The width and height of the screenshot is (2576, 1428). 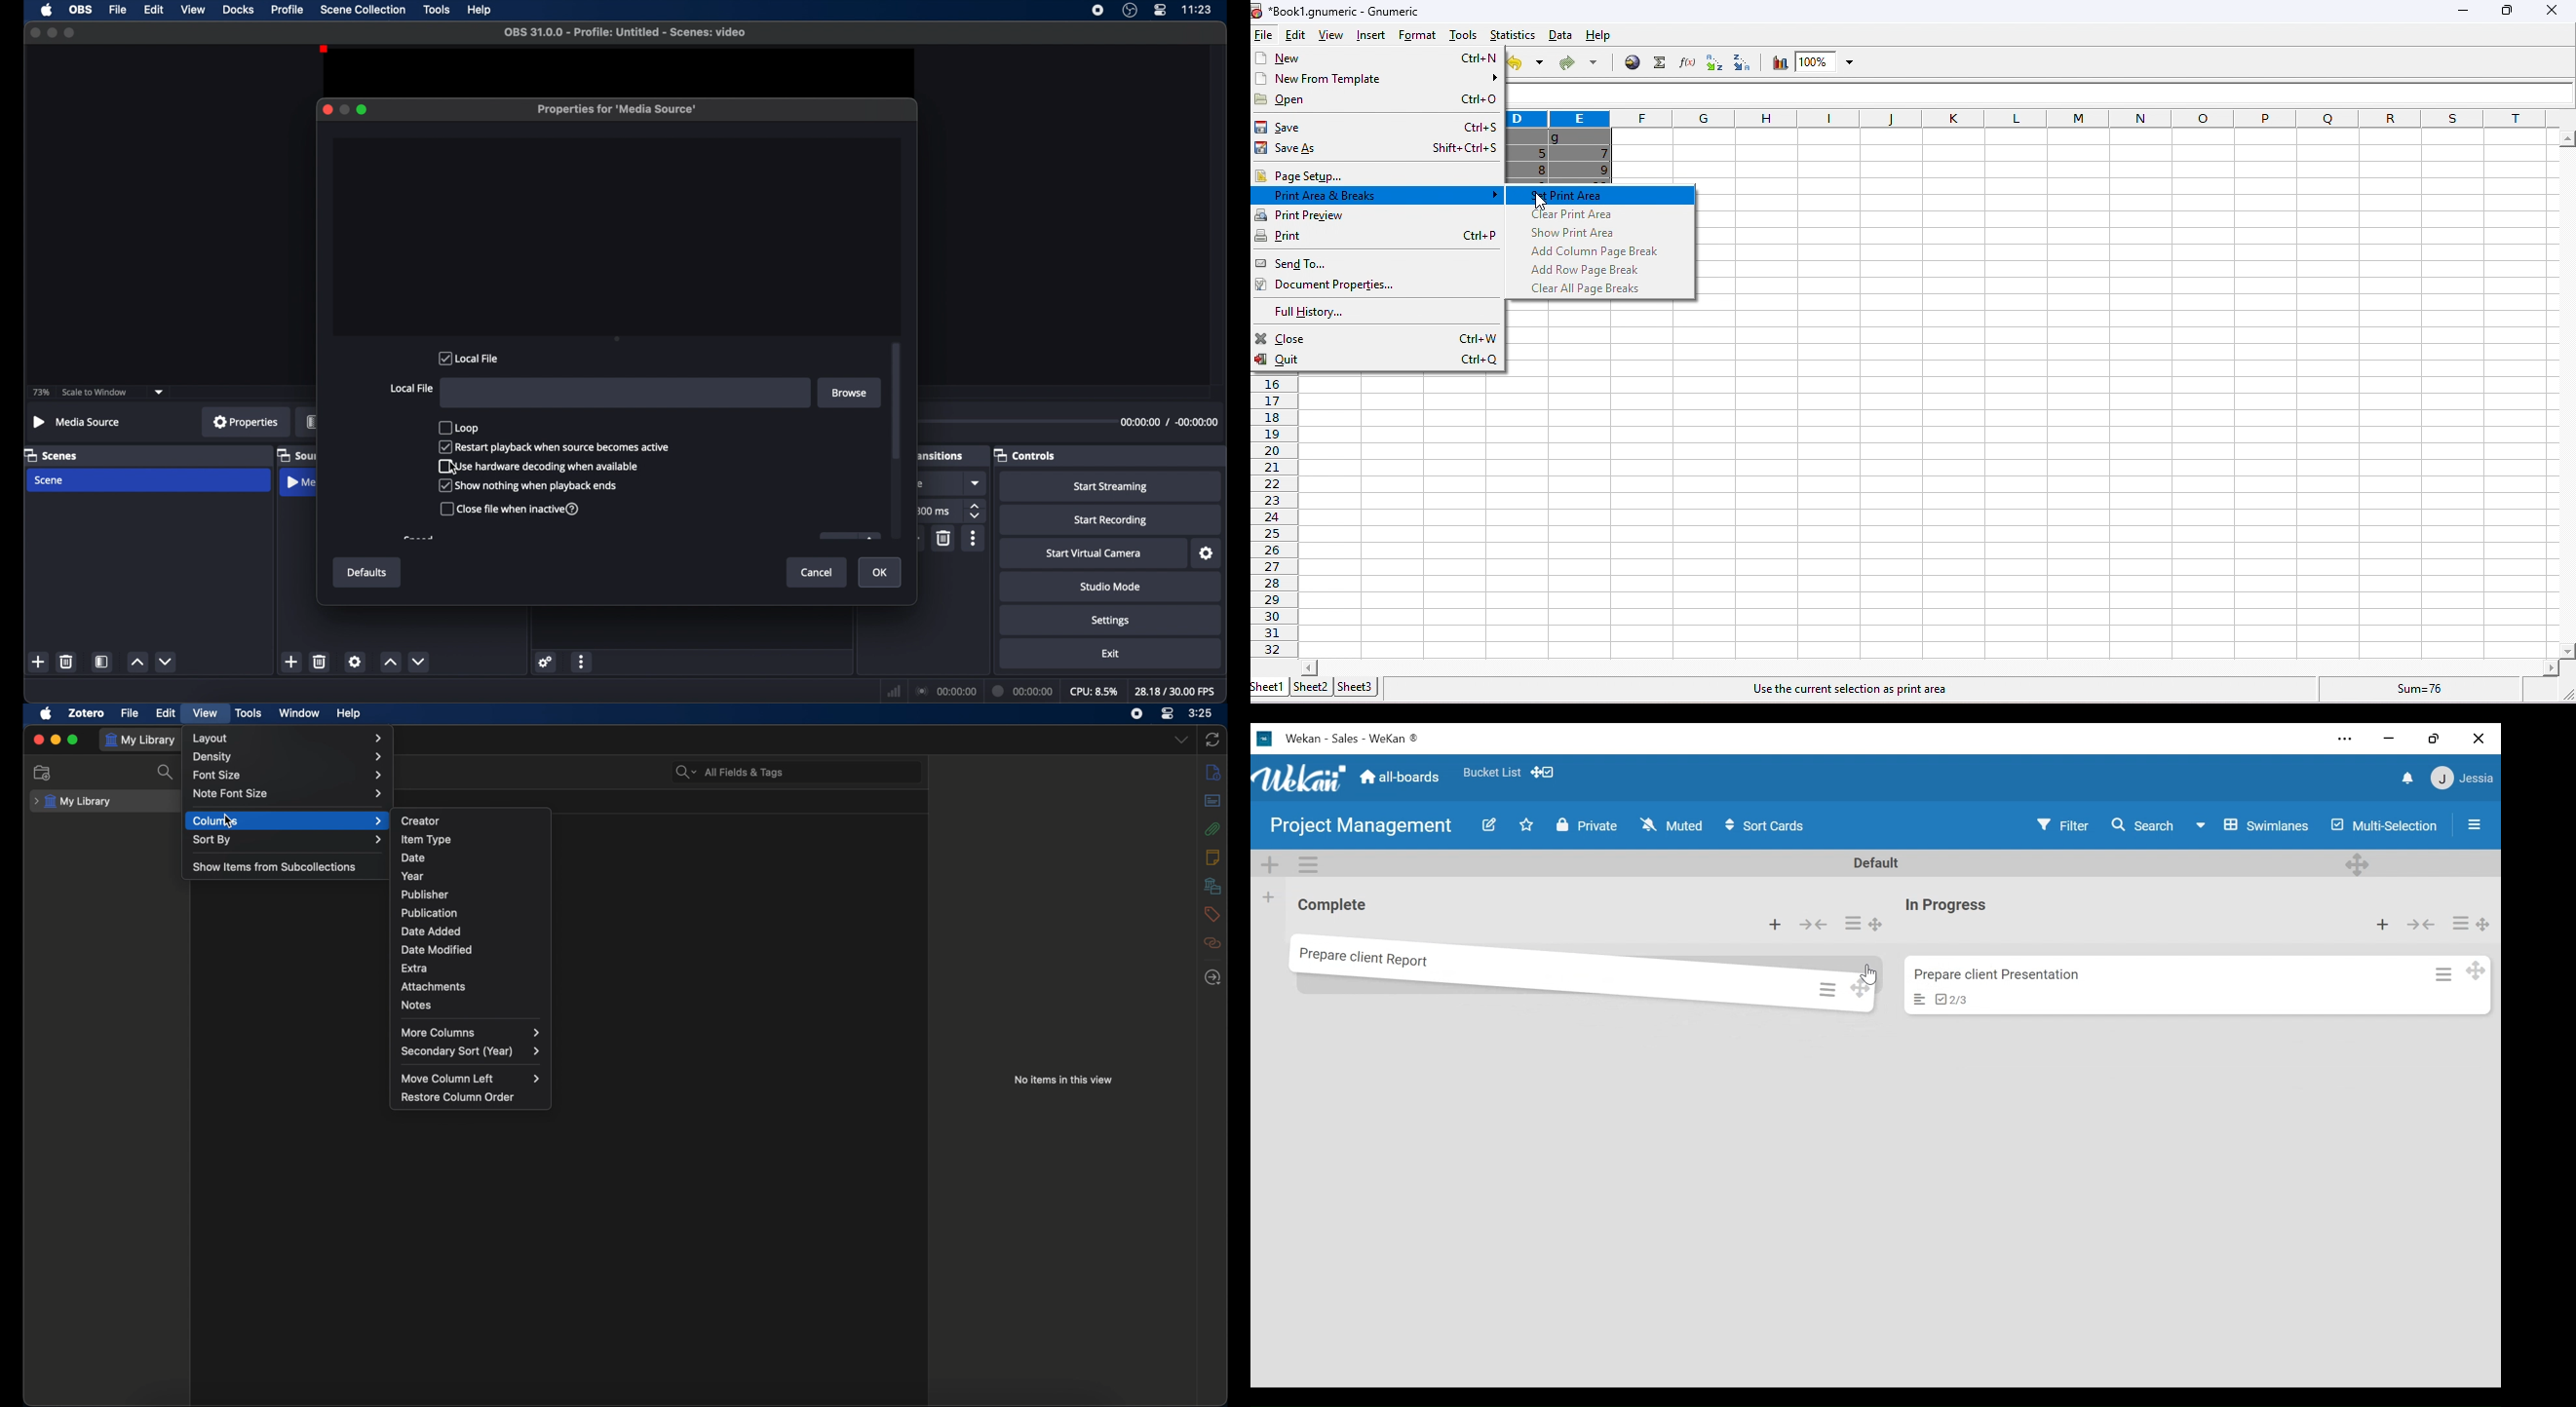 I want to click on move column left, so click(x=470, y=1078).